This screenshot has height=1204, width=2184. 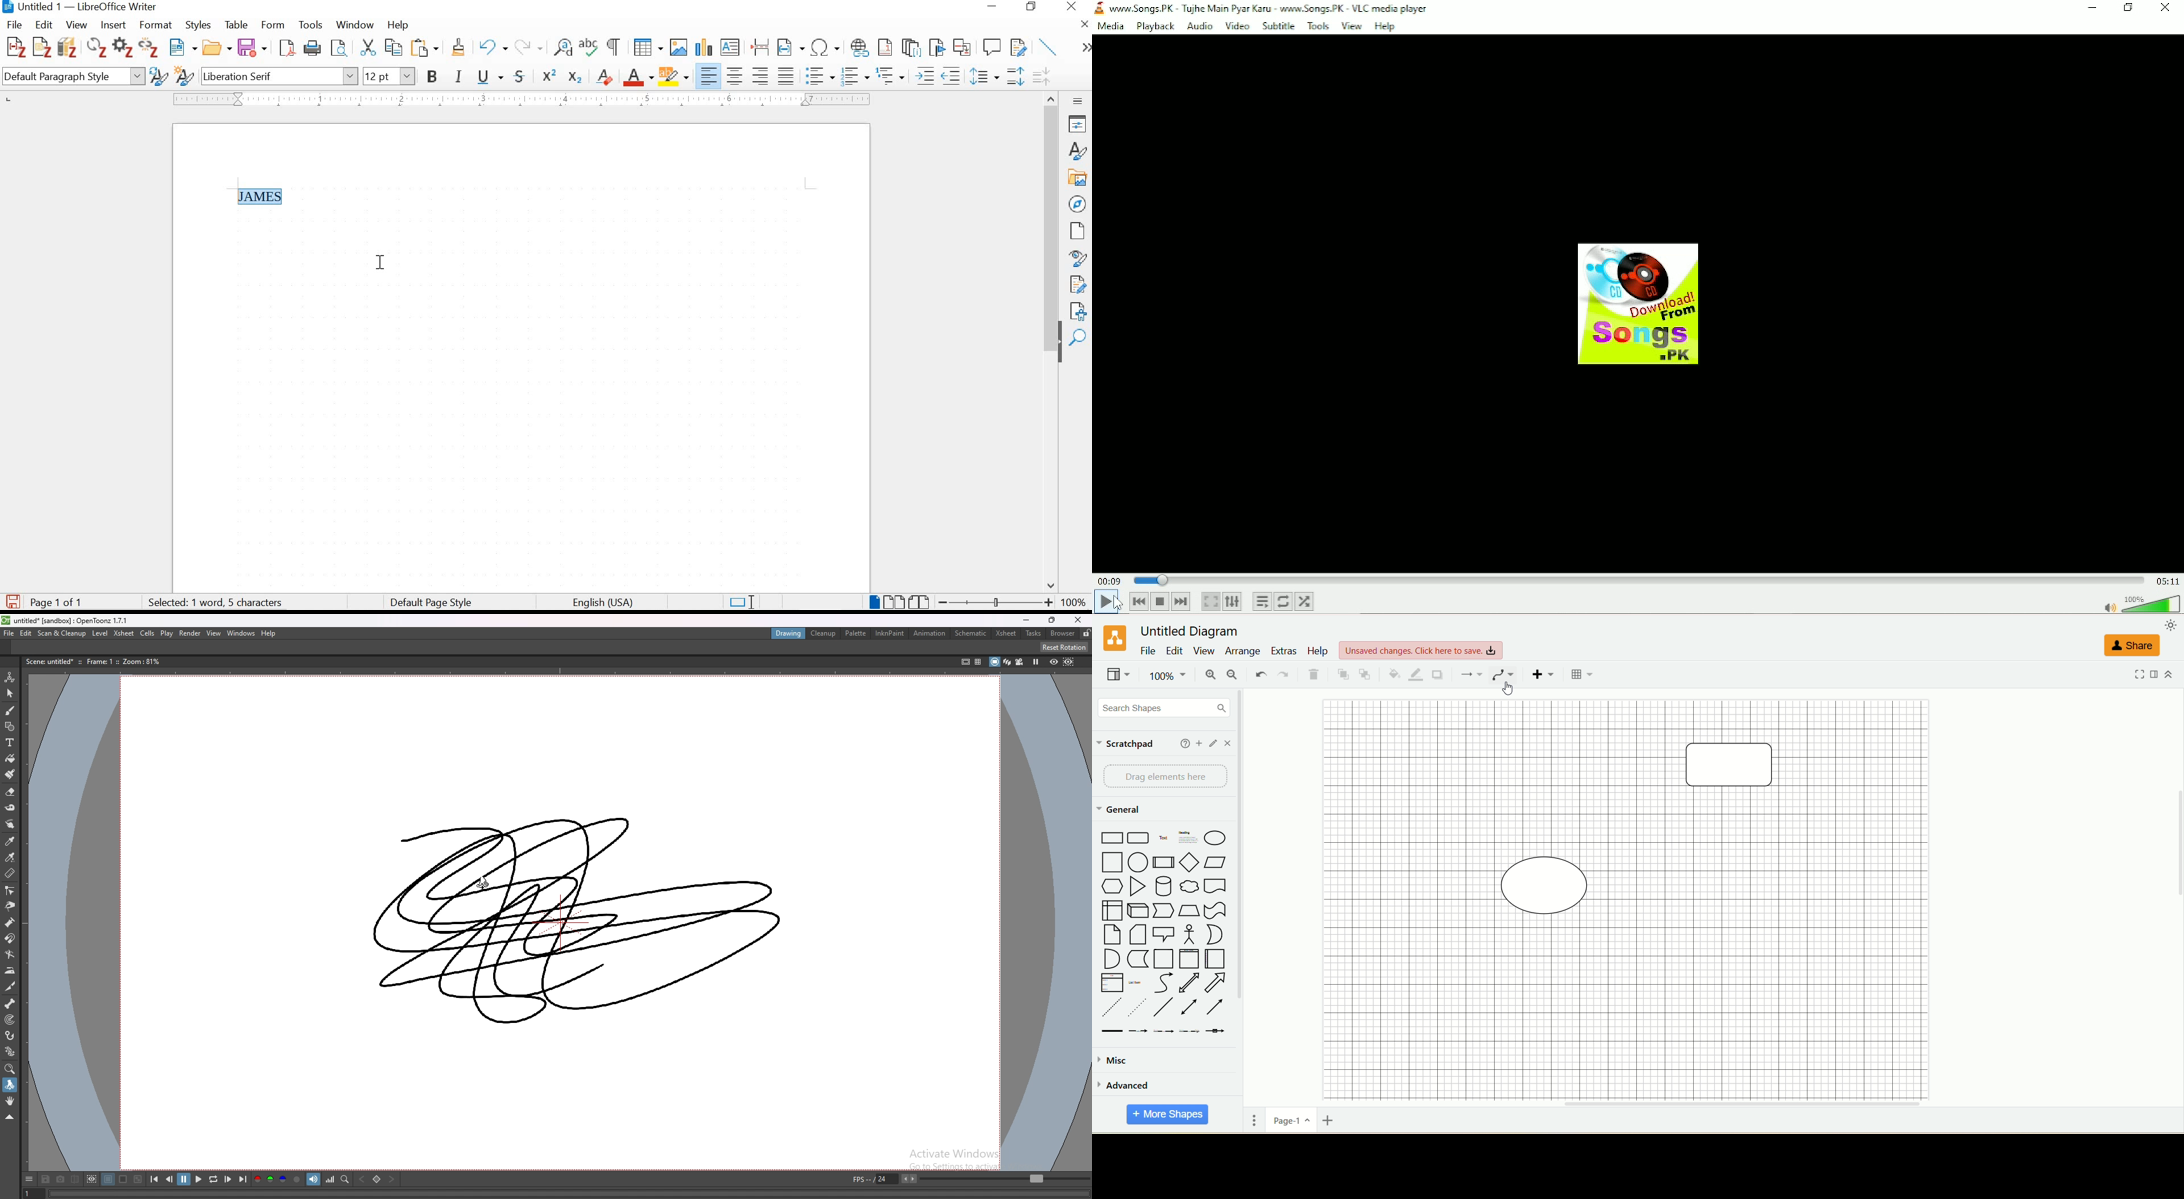 What do you see at coordinates (1084, 48) in the screenshot?
I see `expand` at bounding box center [1084, 48].